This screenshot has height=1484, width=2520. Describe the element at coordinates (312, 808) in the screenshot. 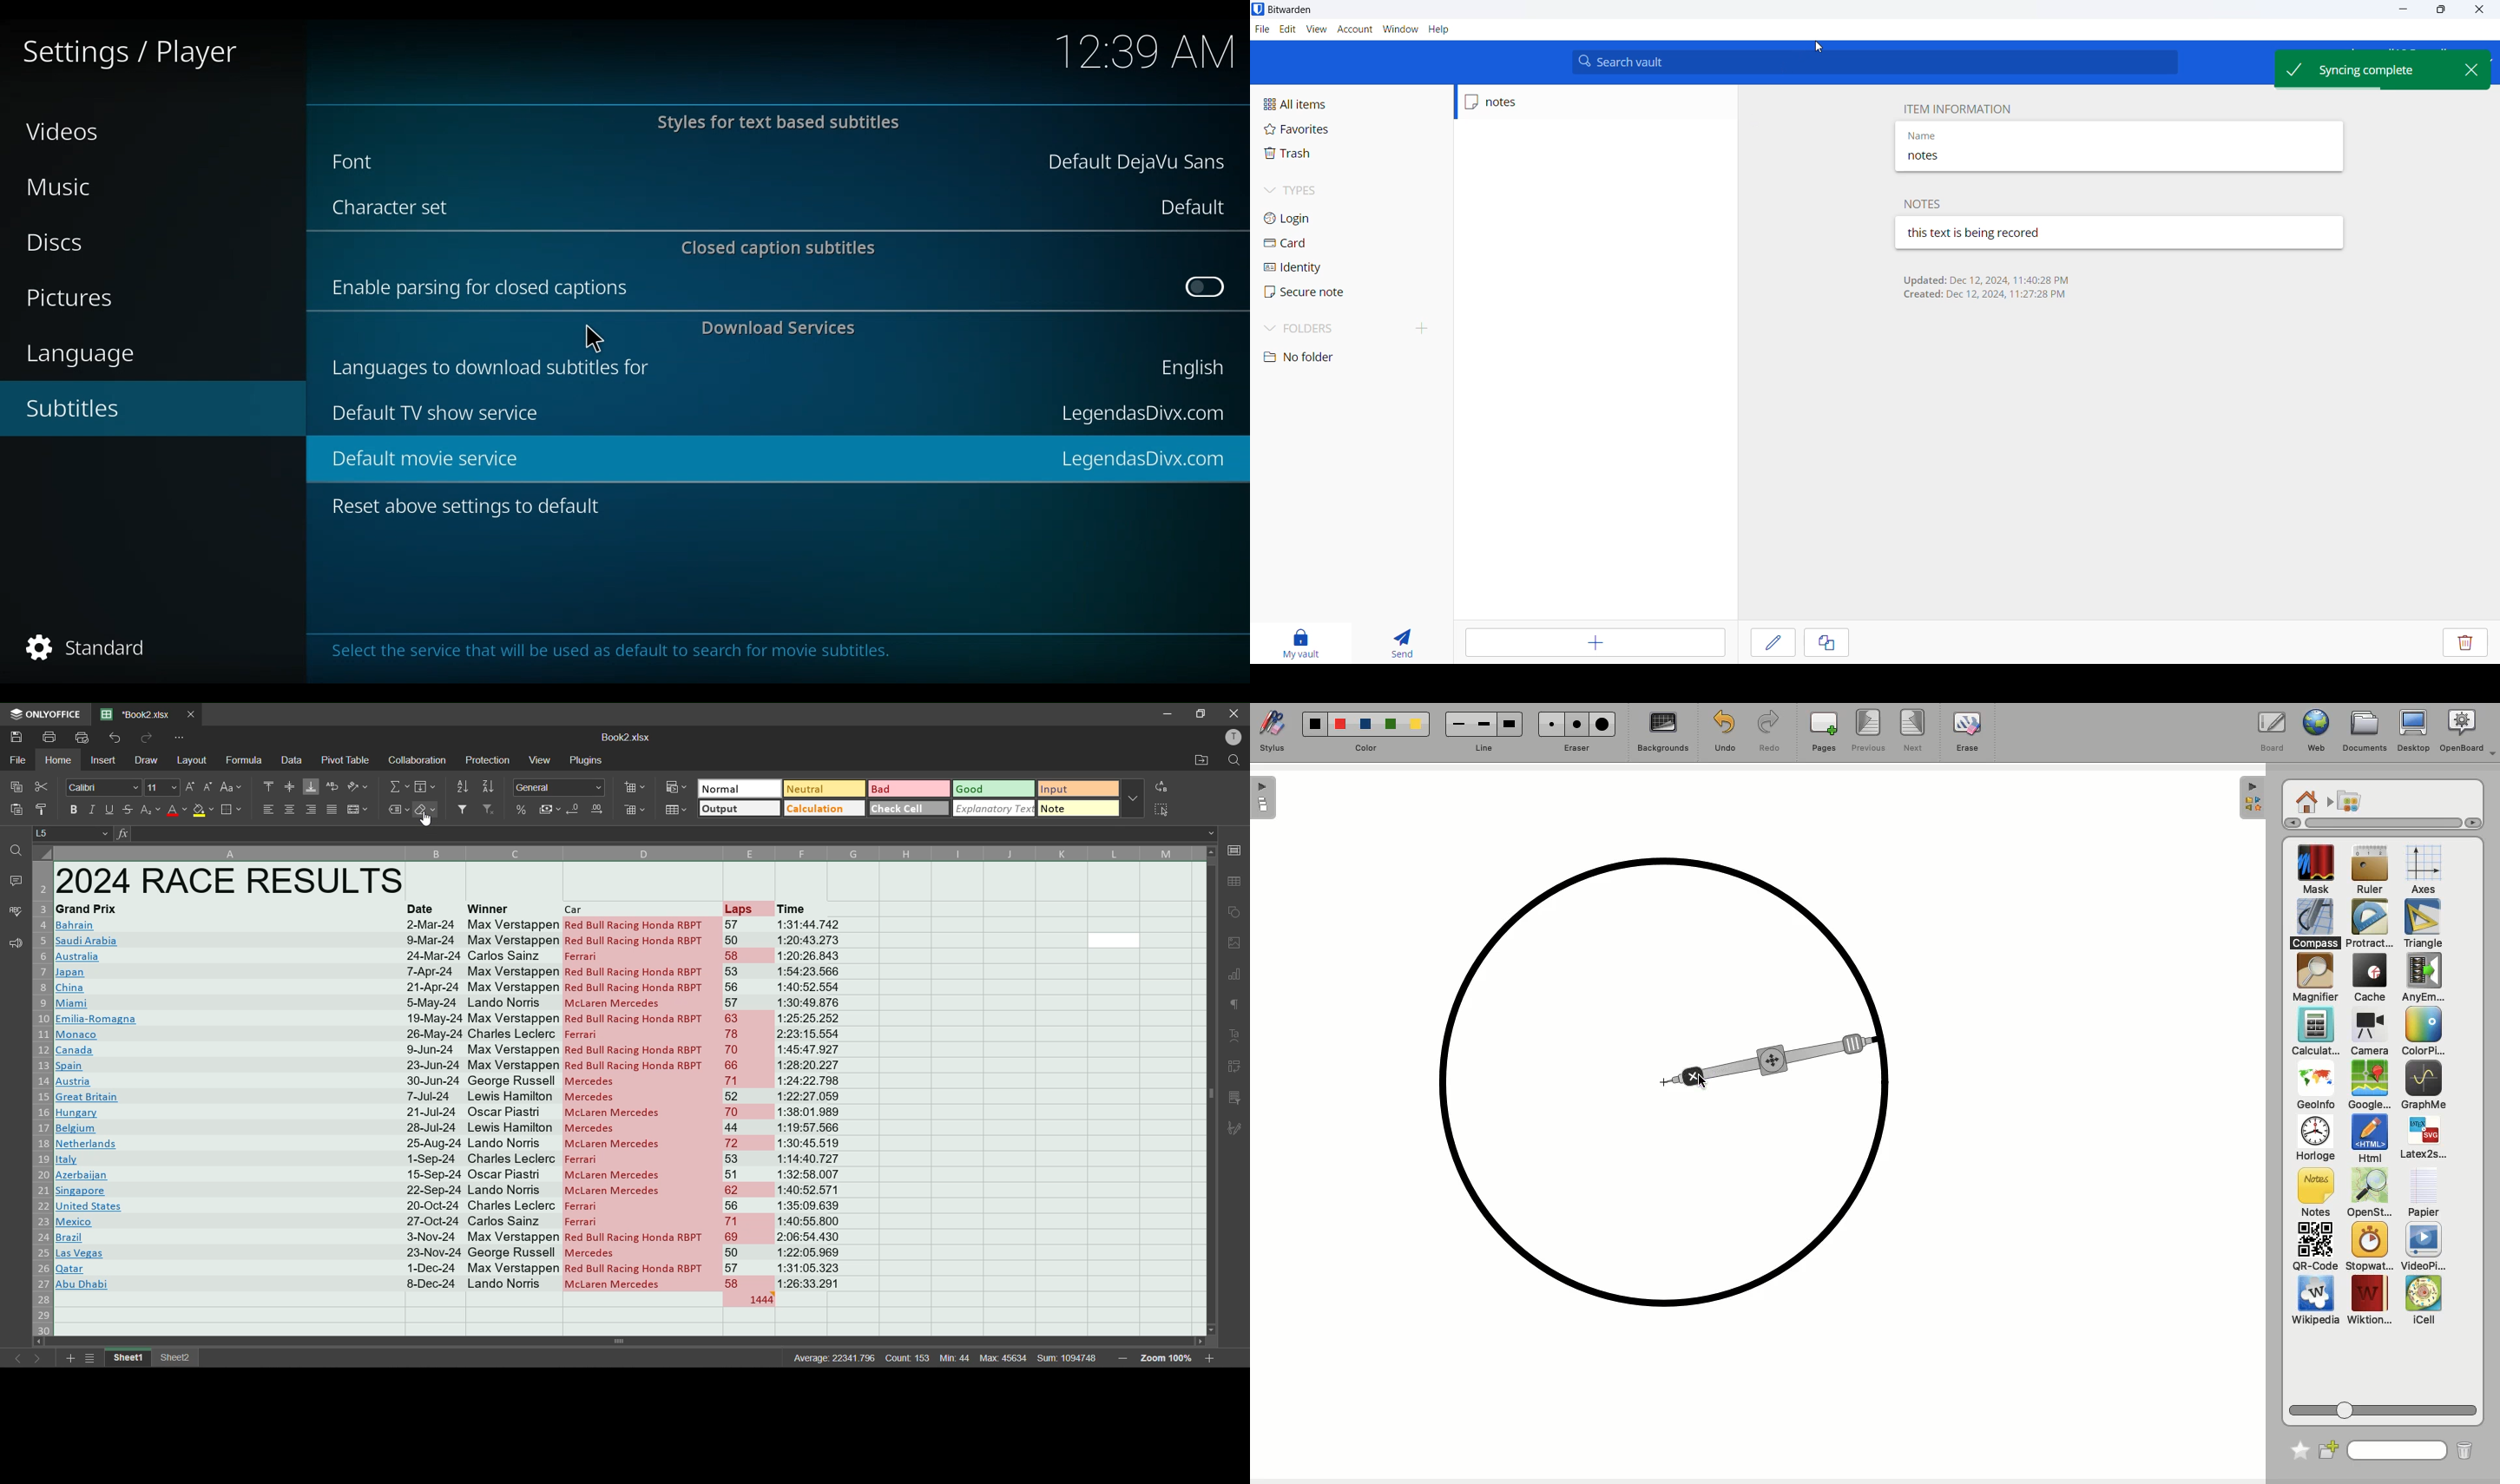

I see `align right` at that location.